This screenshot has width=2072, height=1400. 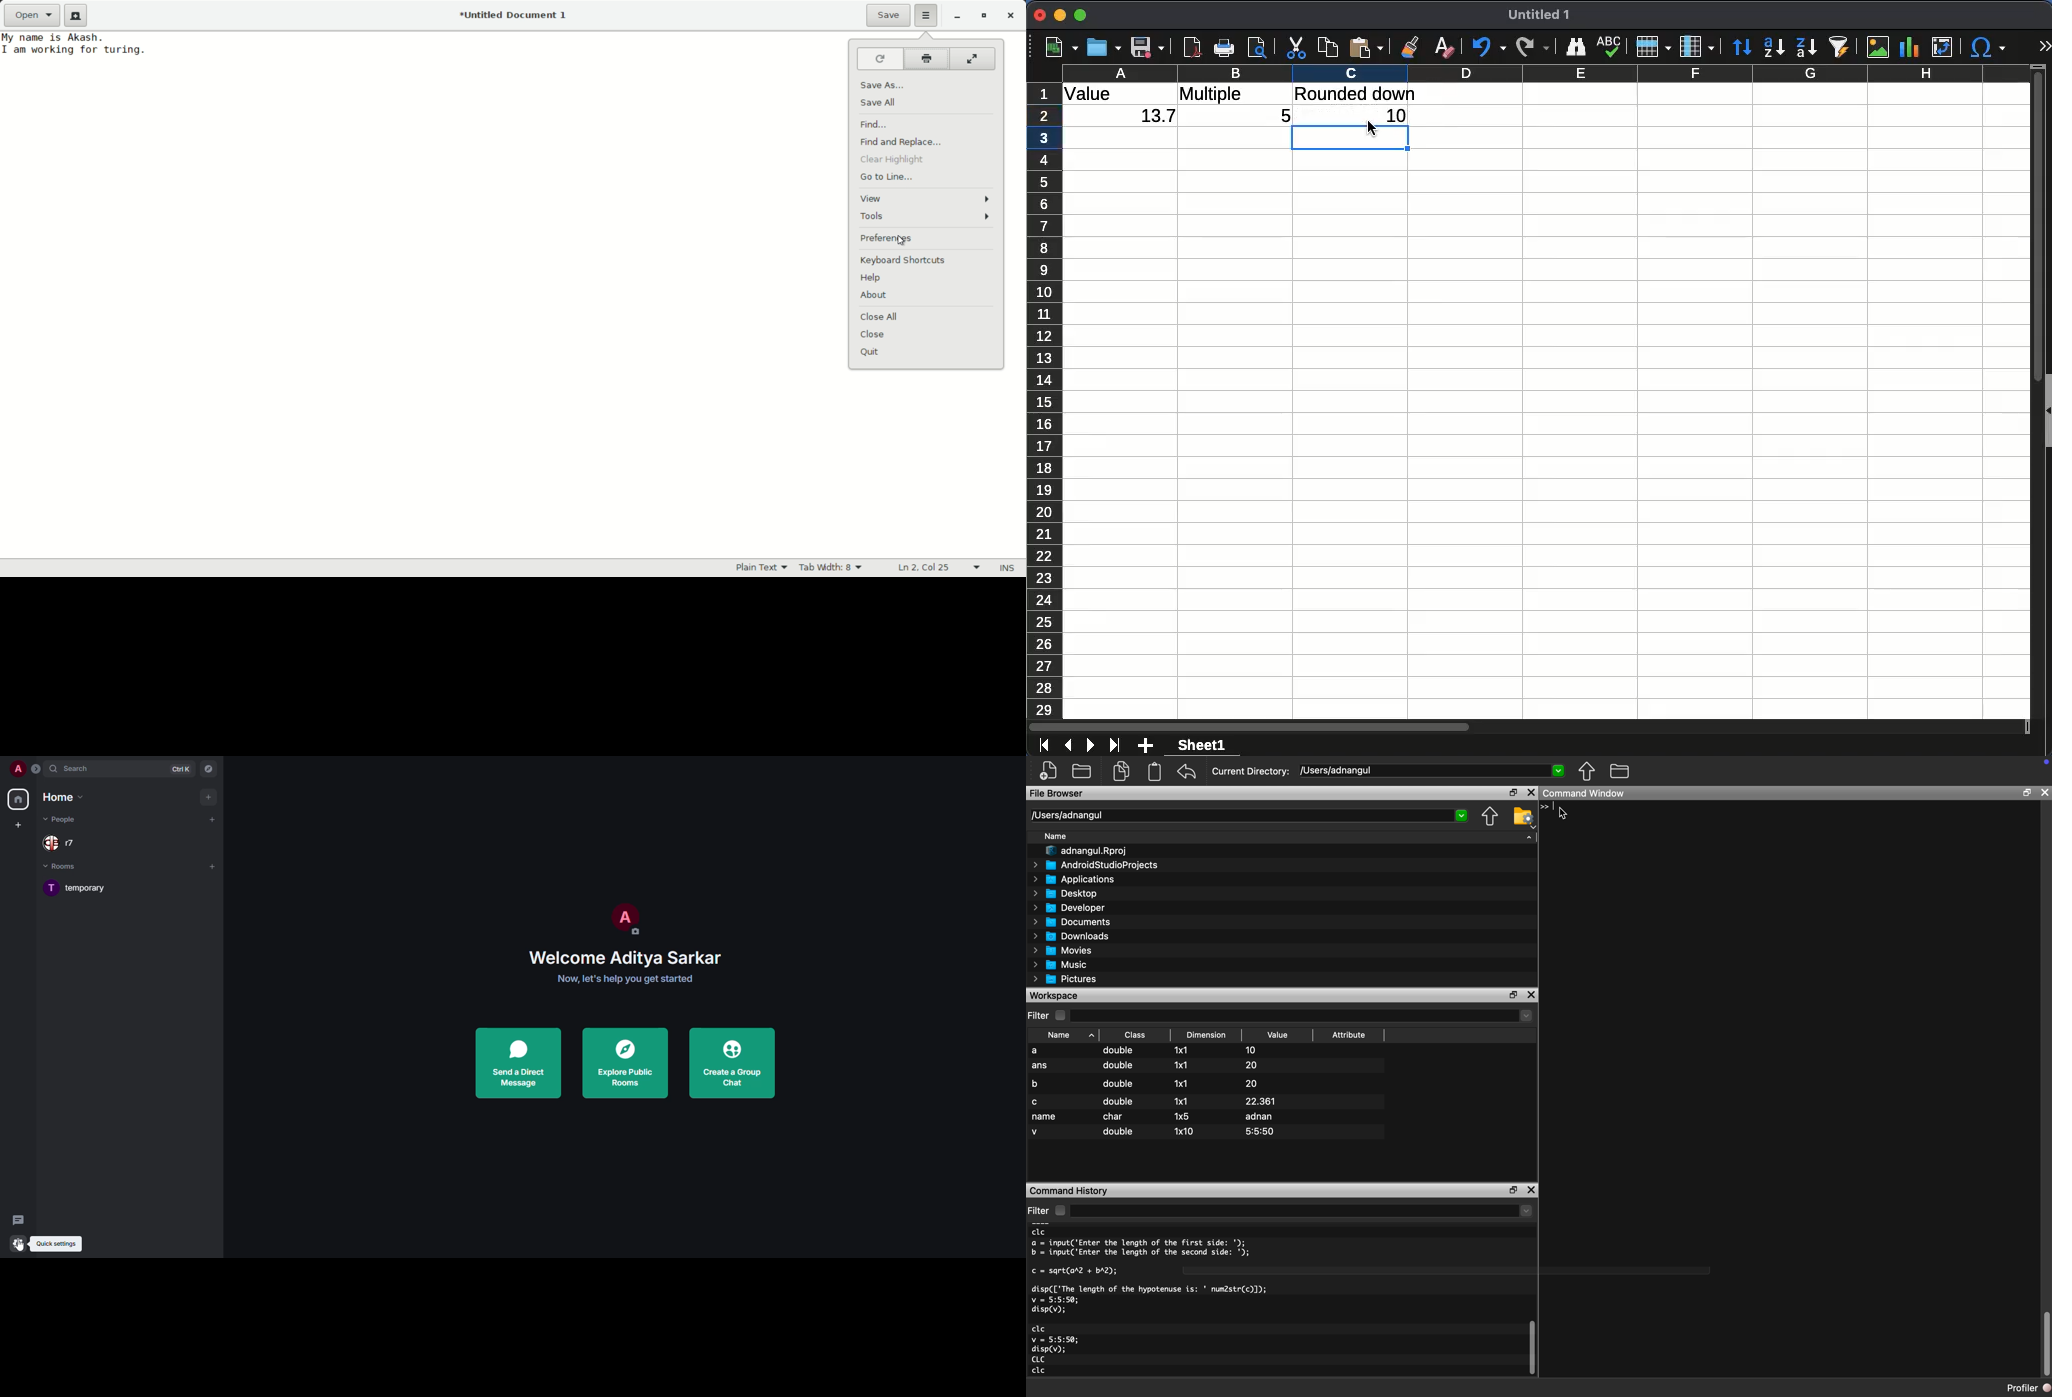 What do you see at coordinates (879, 316) in the screenshot?
I see `close all` at bounding box center [879, 316].